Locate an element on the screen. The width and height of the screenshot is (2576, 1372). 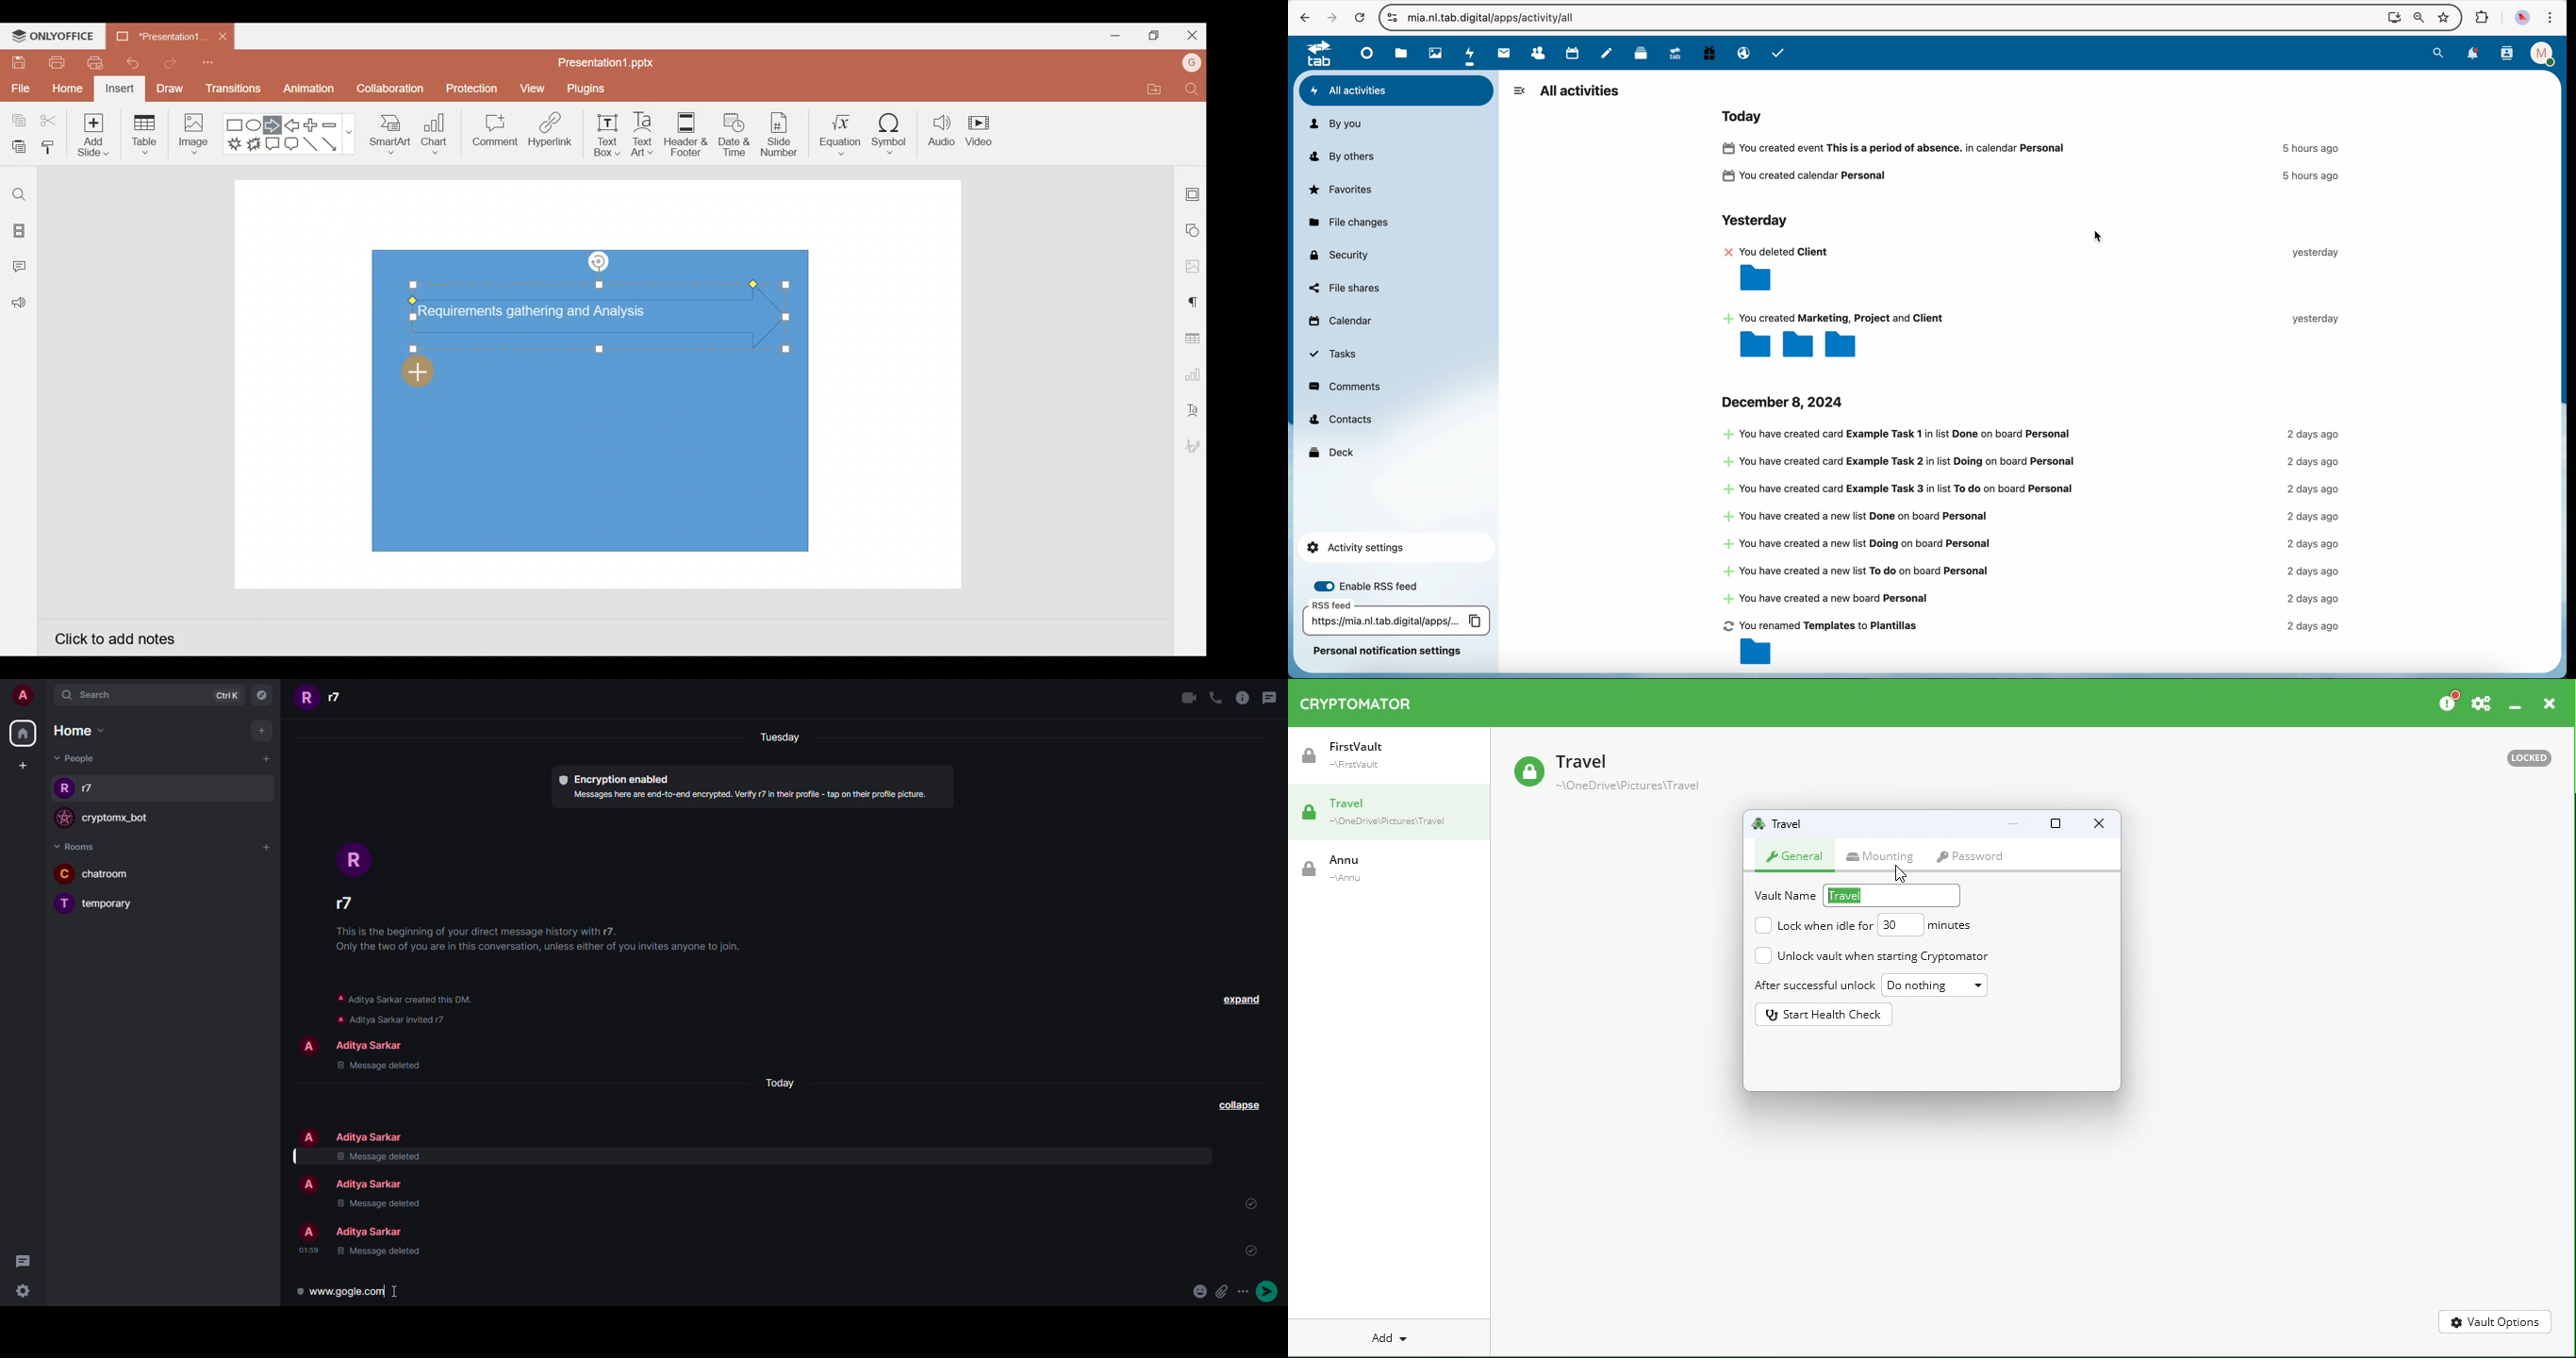
room is located at coordinates (113, 905).